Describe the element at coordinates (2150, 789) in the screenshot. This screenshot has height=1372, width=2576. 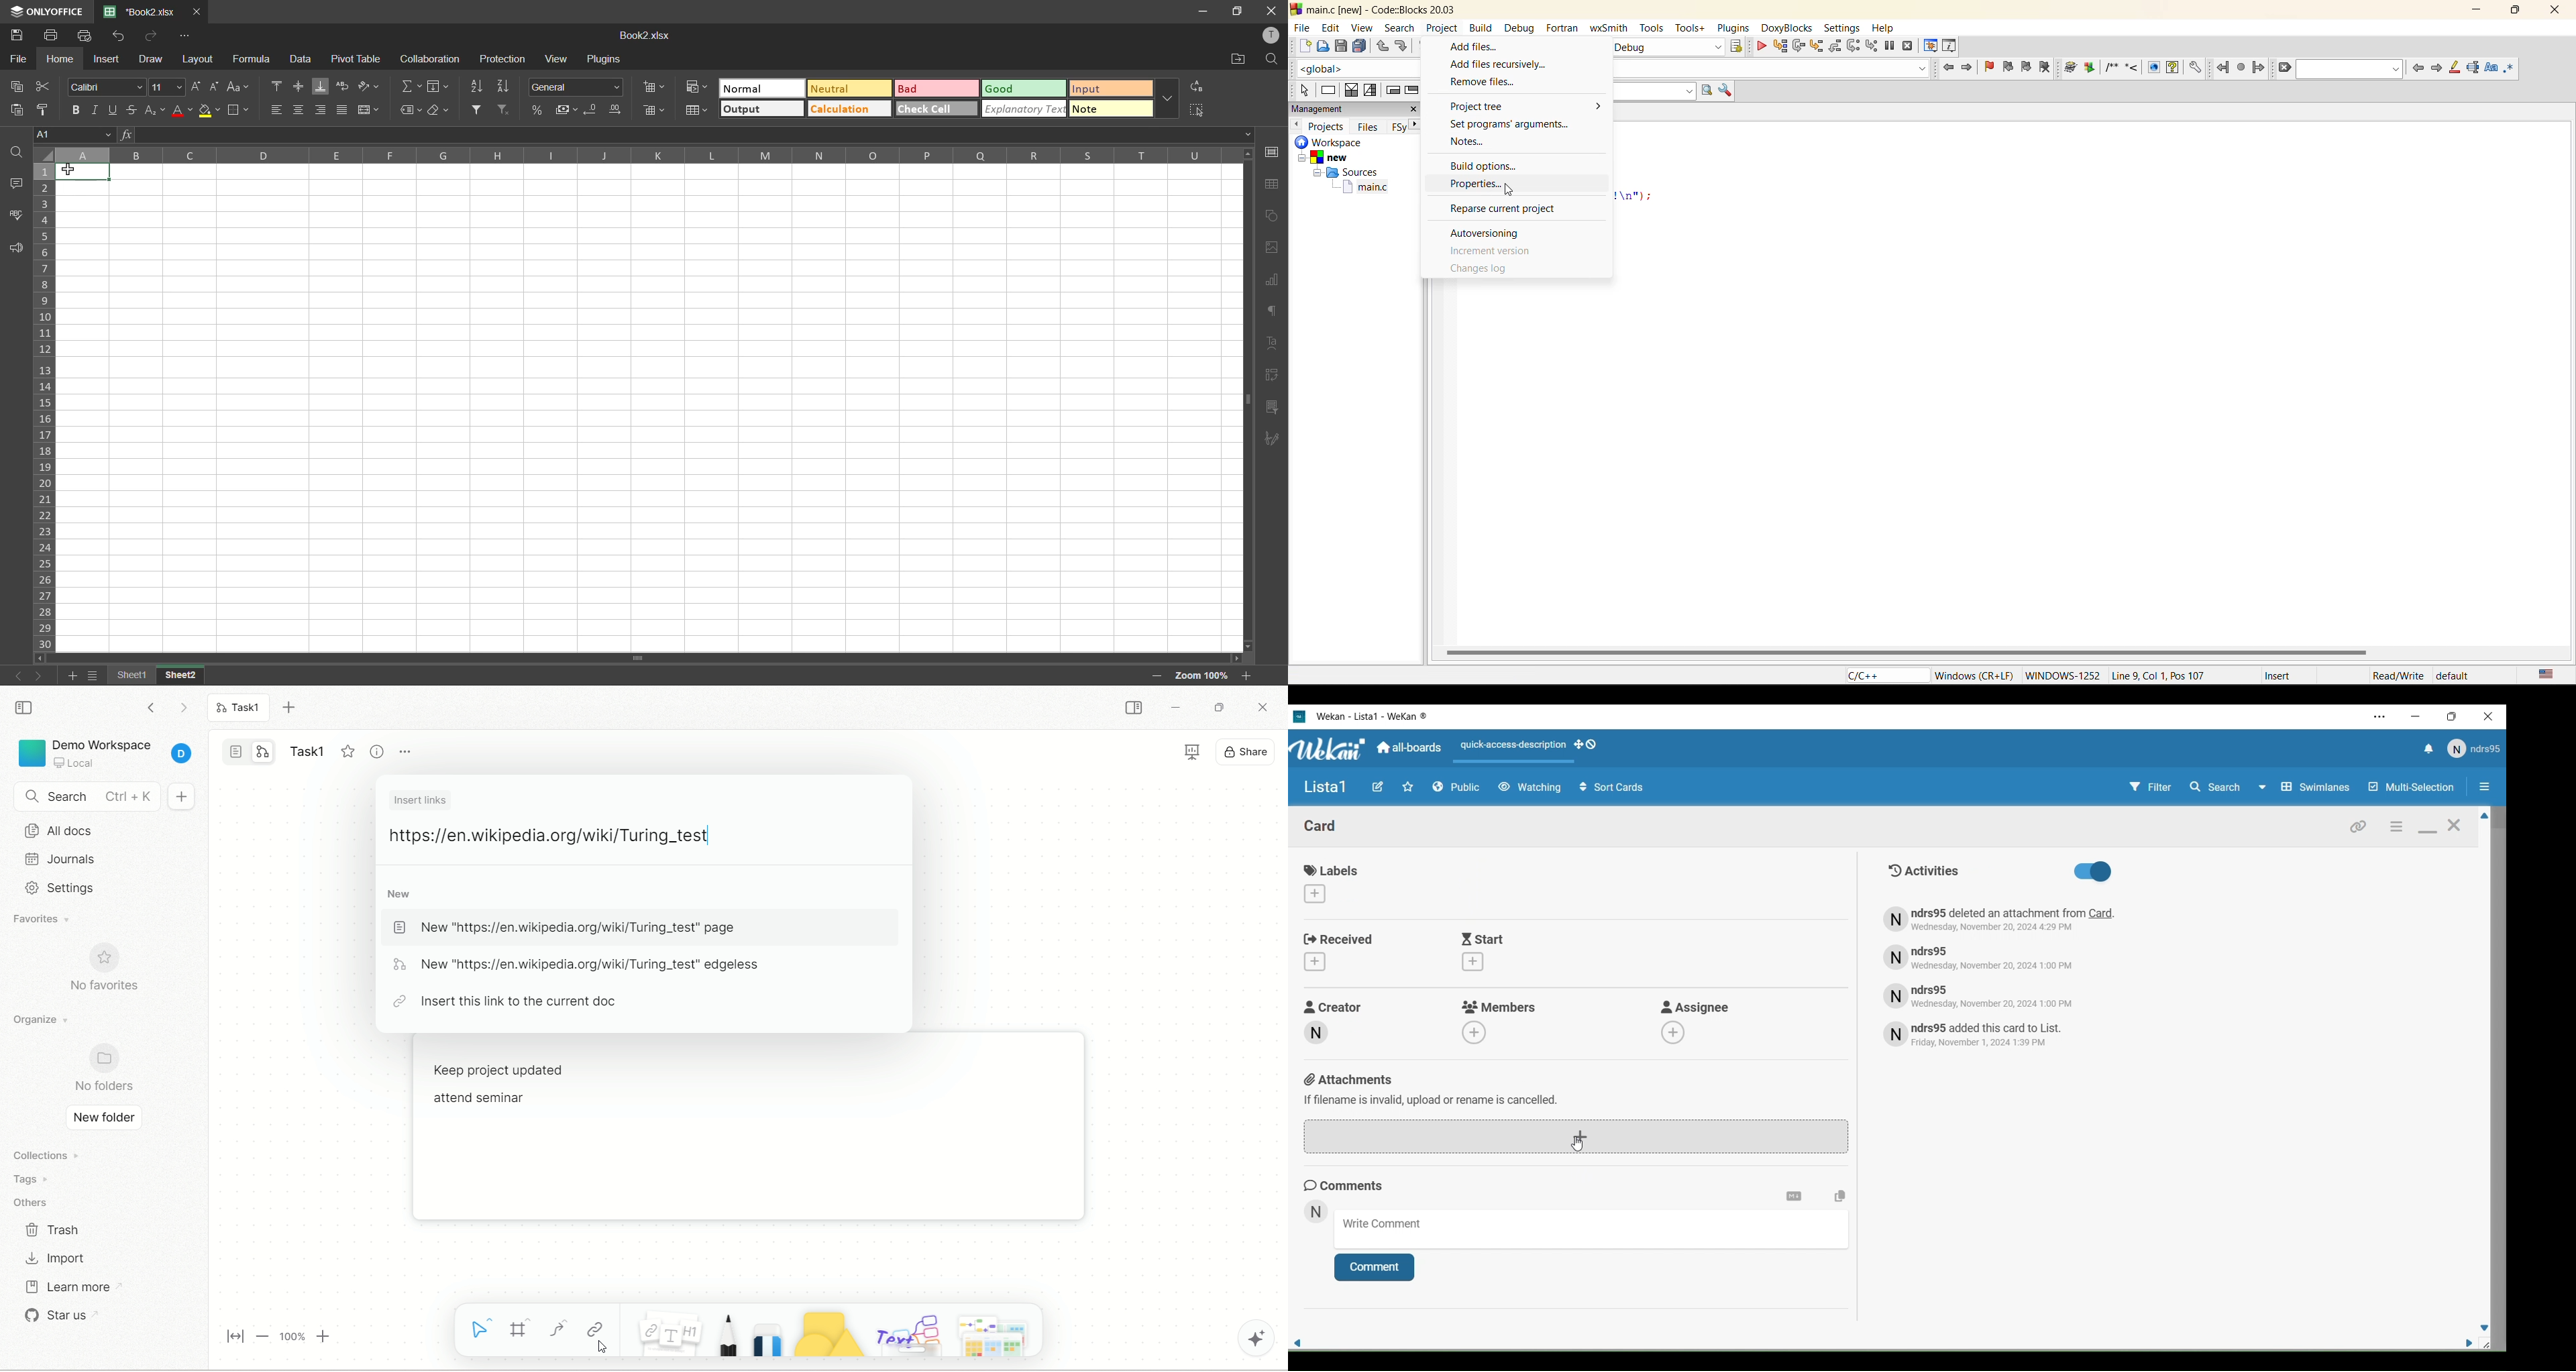
I see `Filter` at that location.